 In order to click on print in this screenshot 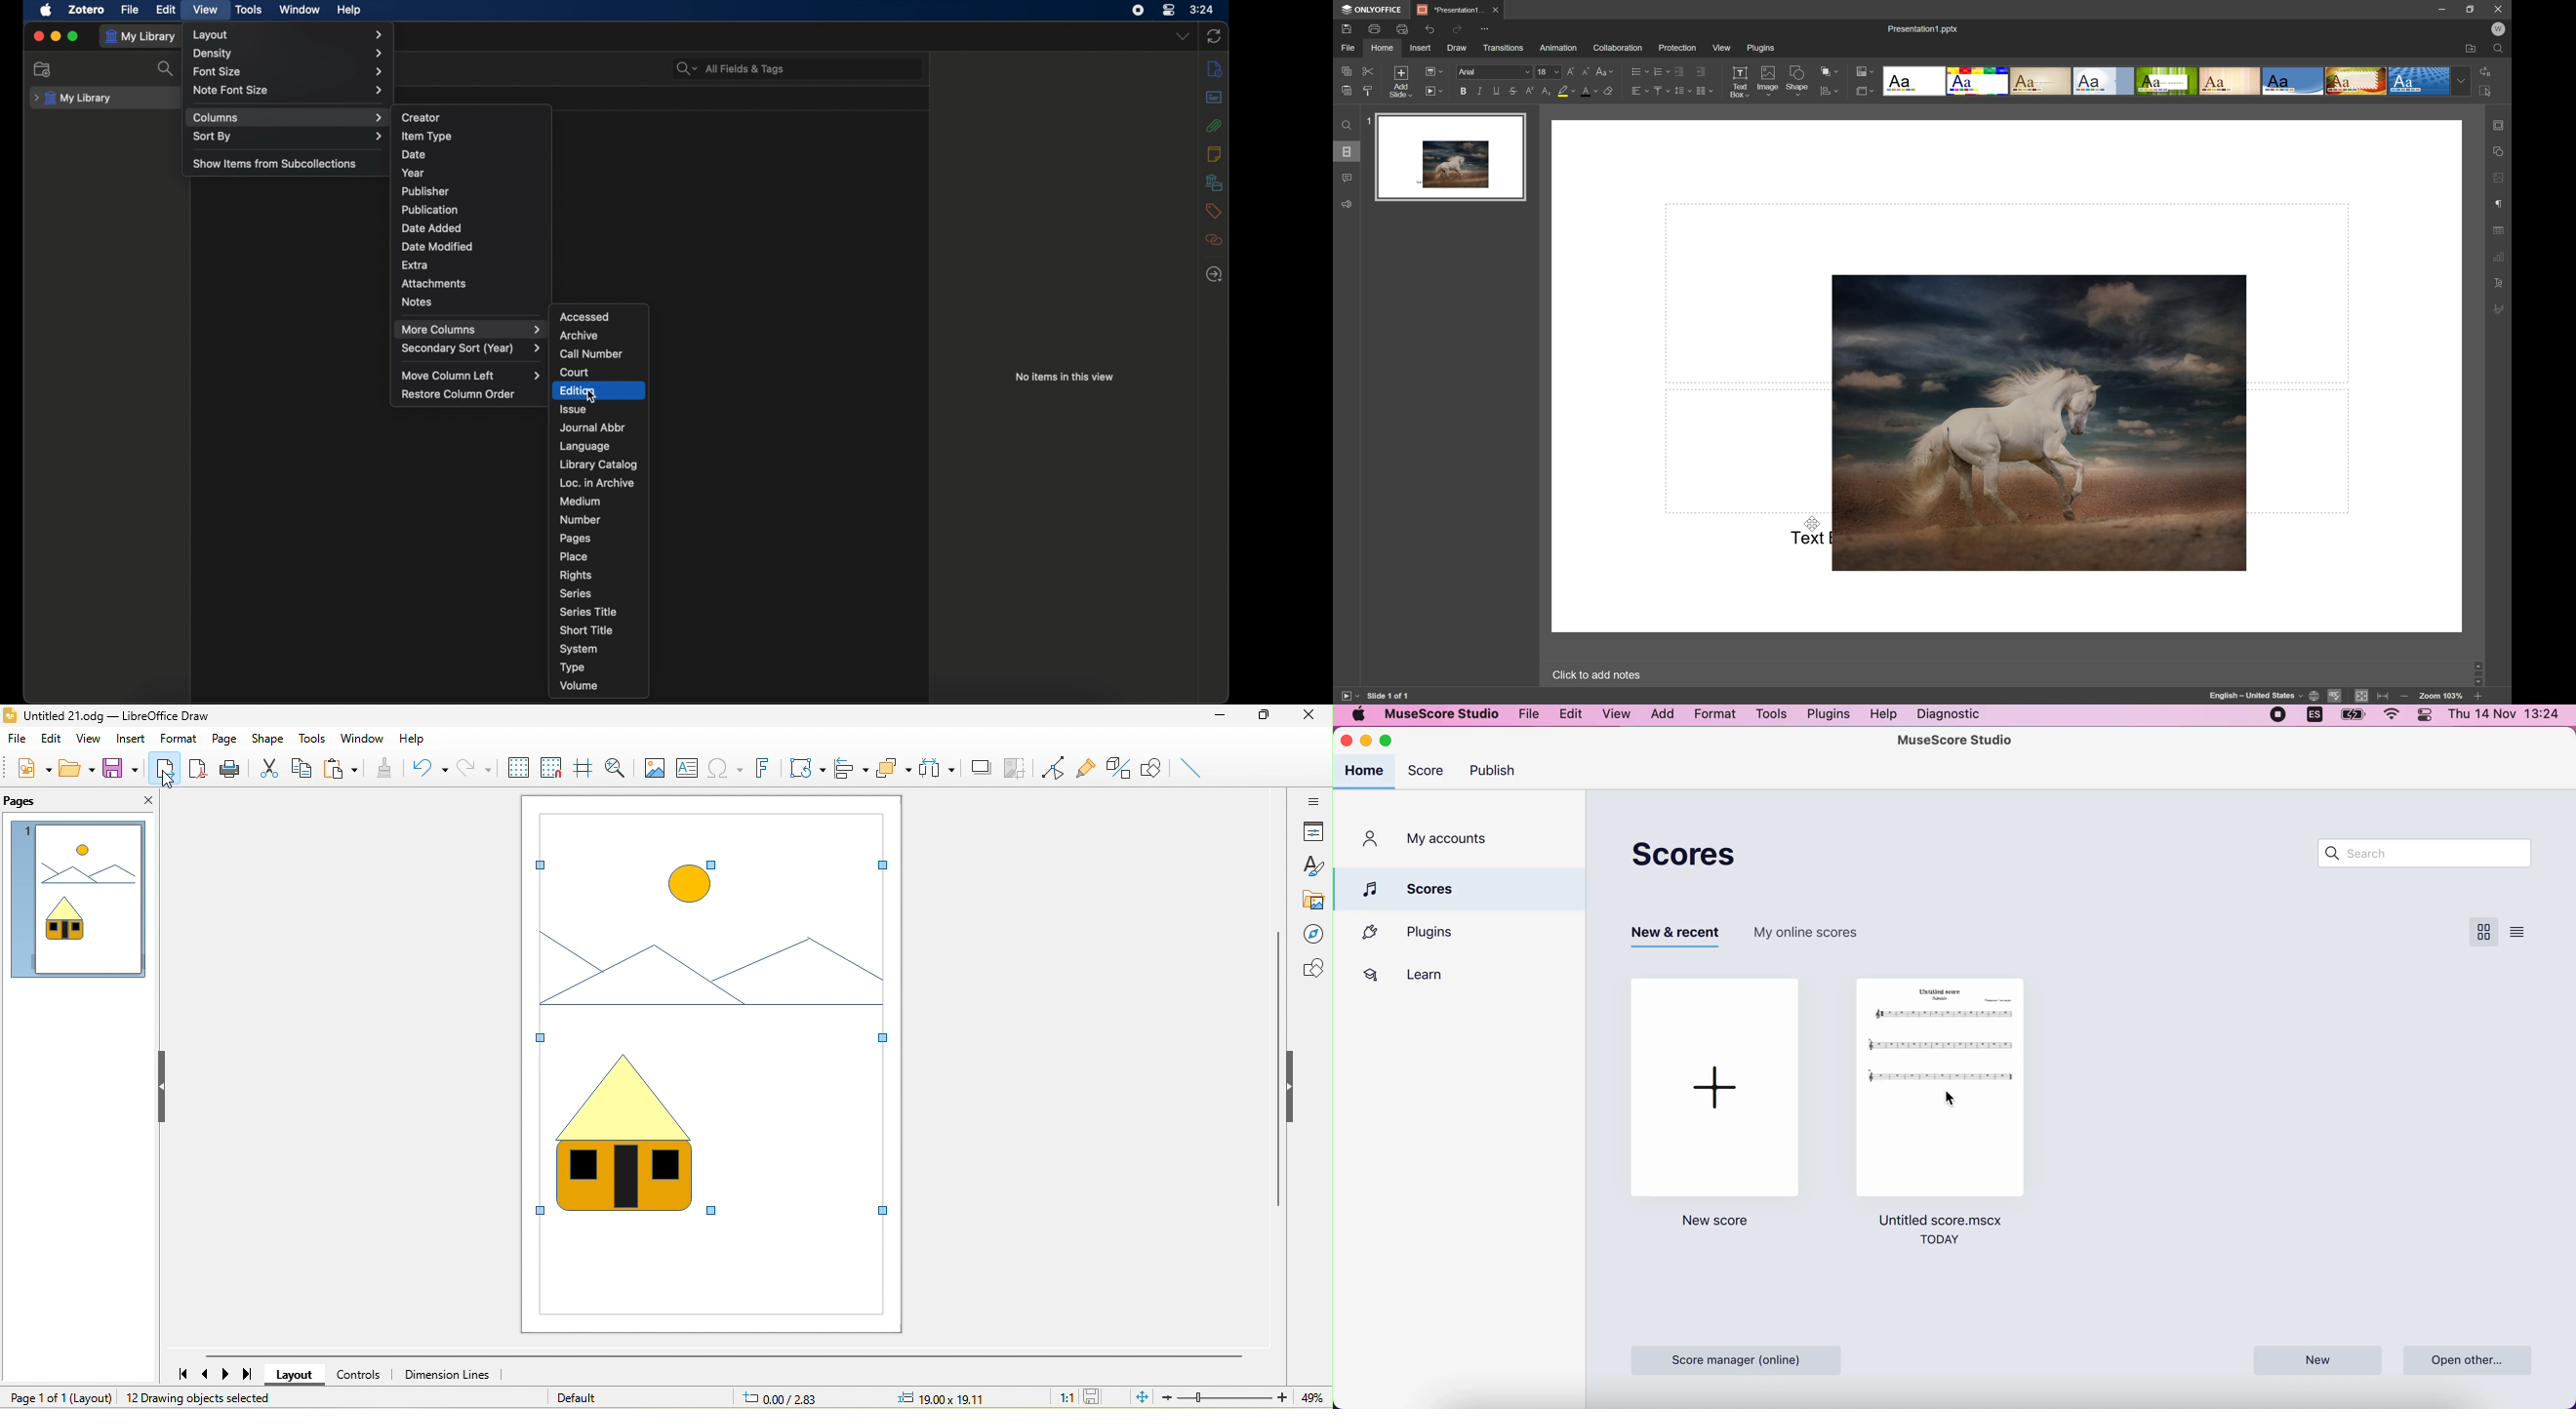, I will do `click(231, 767)`.